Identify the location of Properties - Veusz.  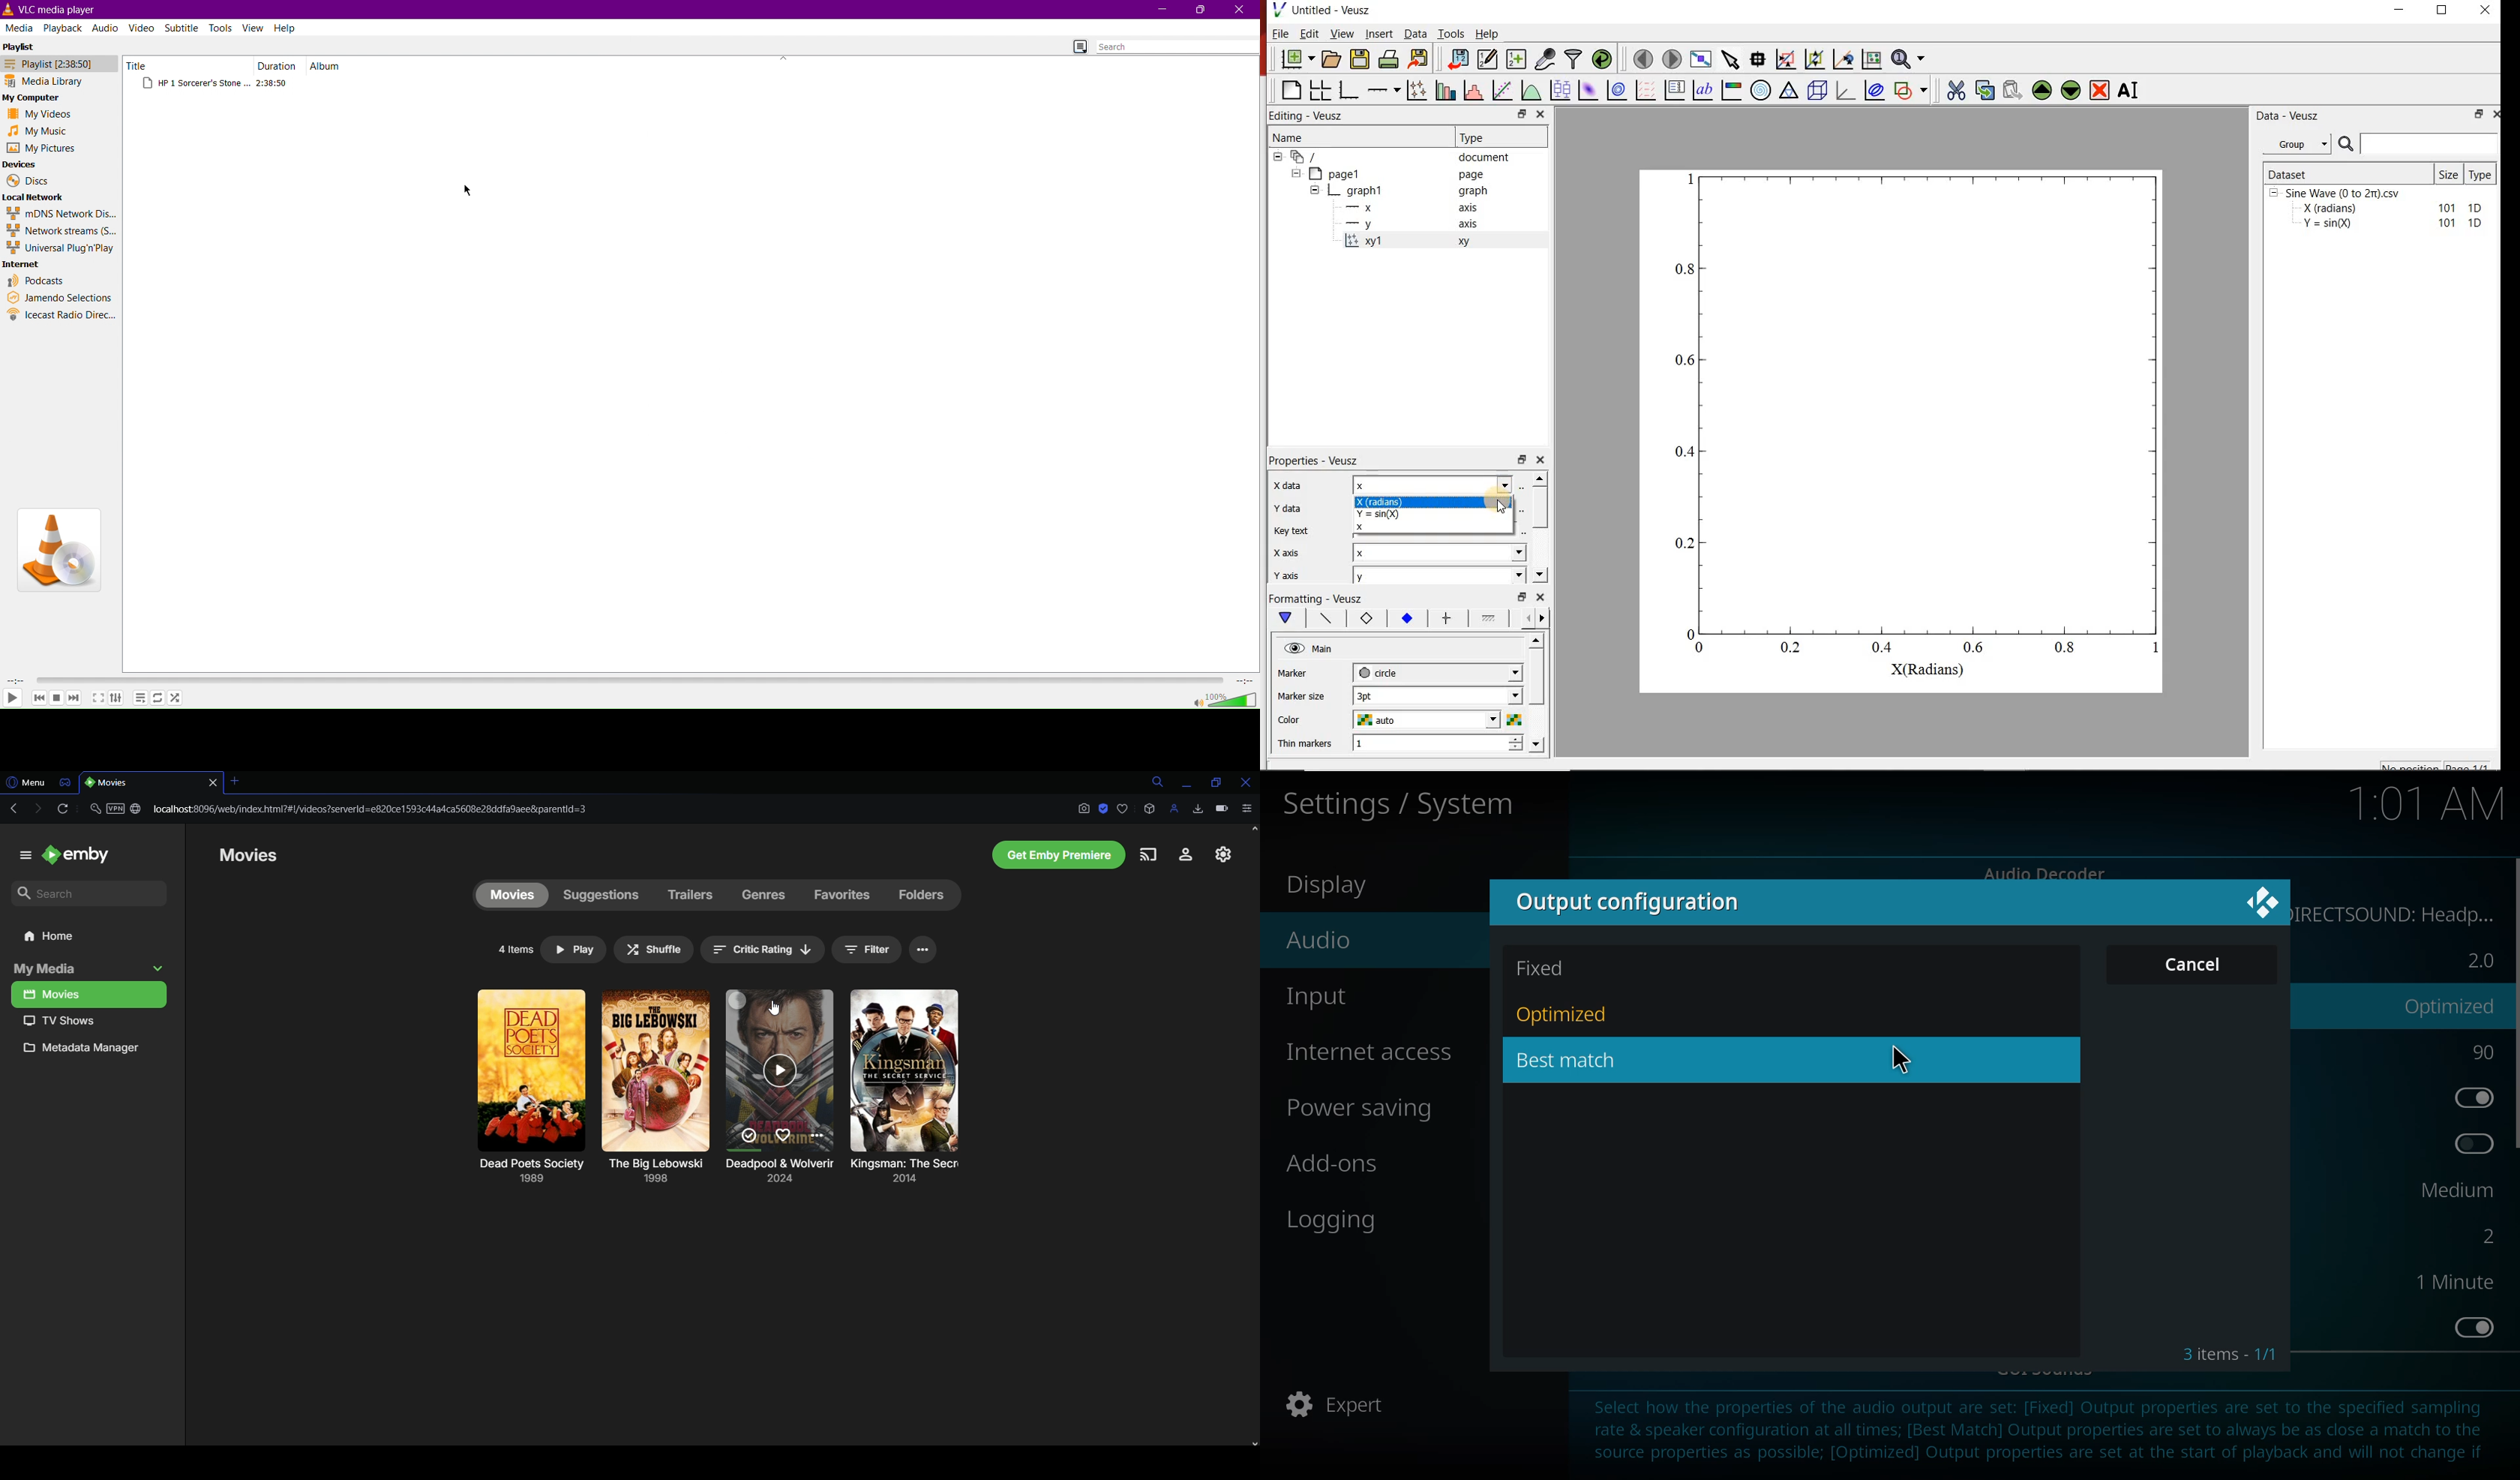
(1315, 460).